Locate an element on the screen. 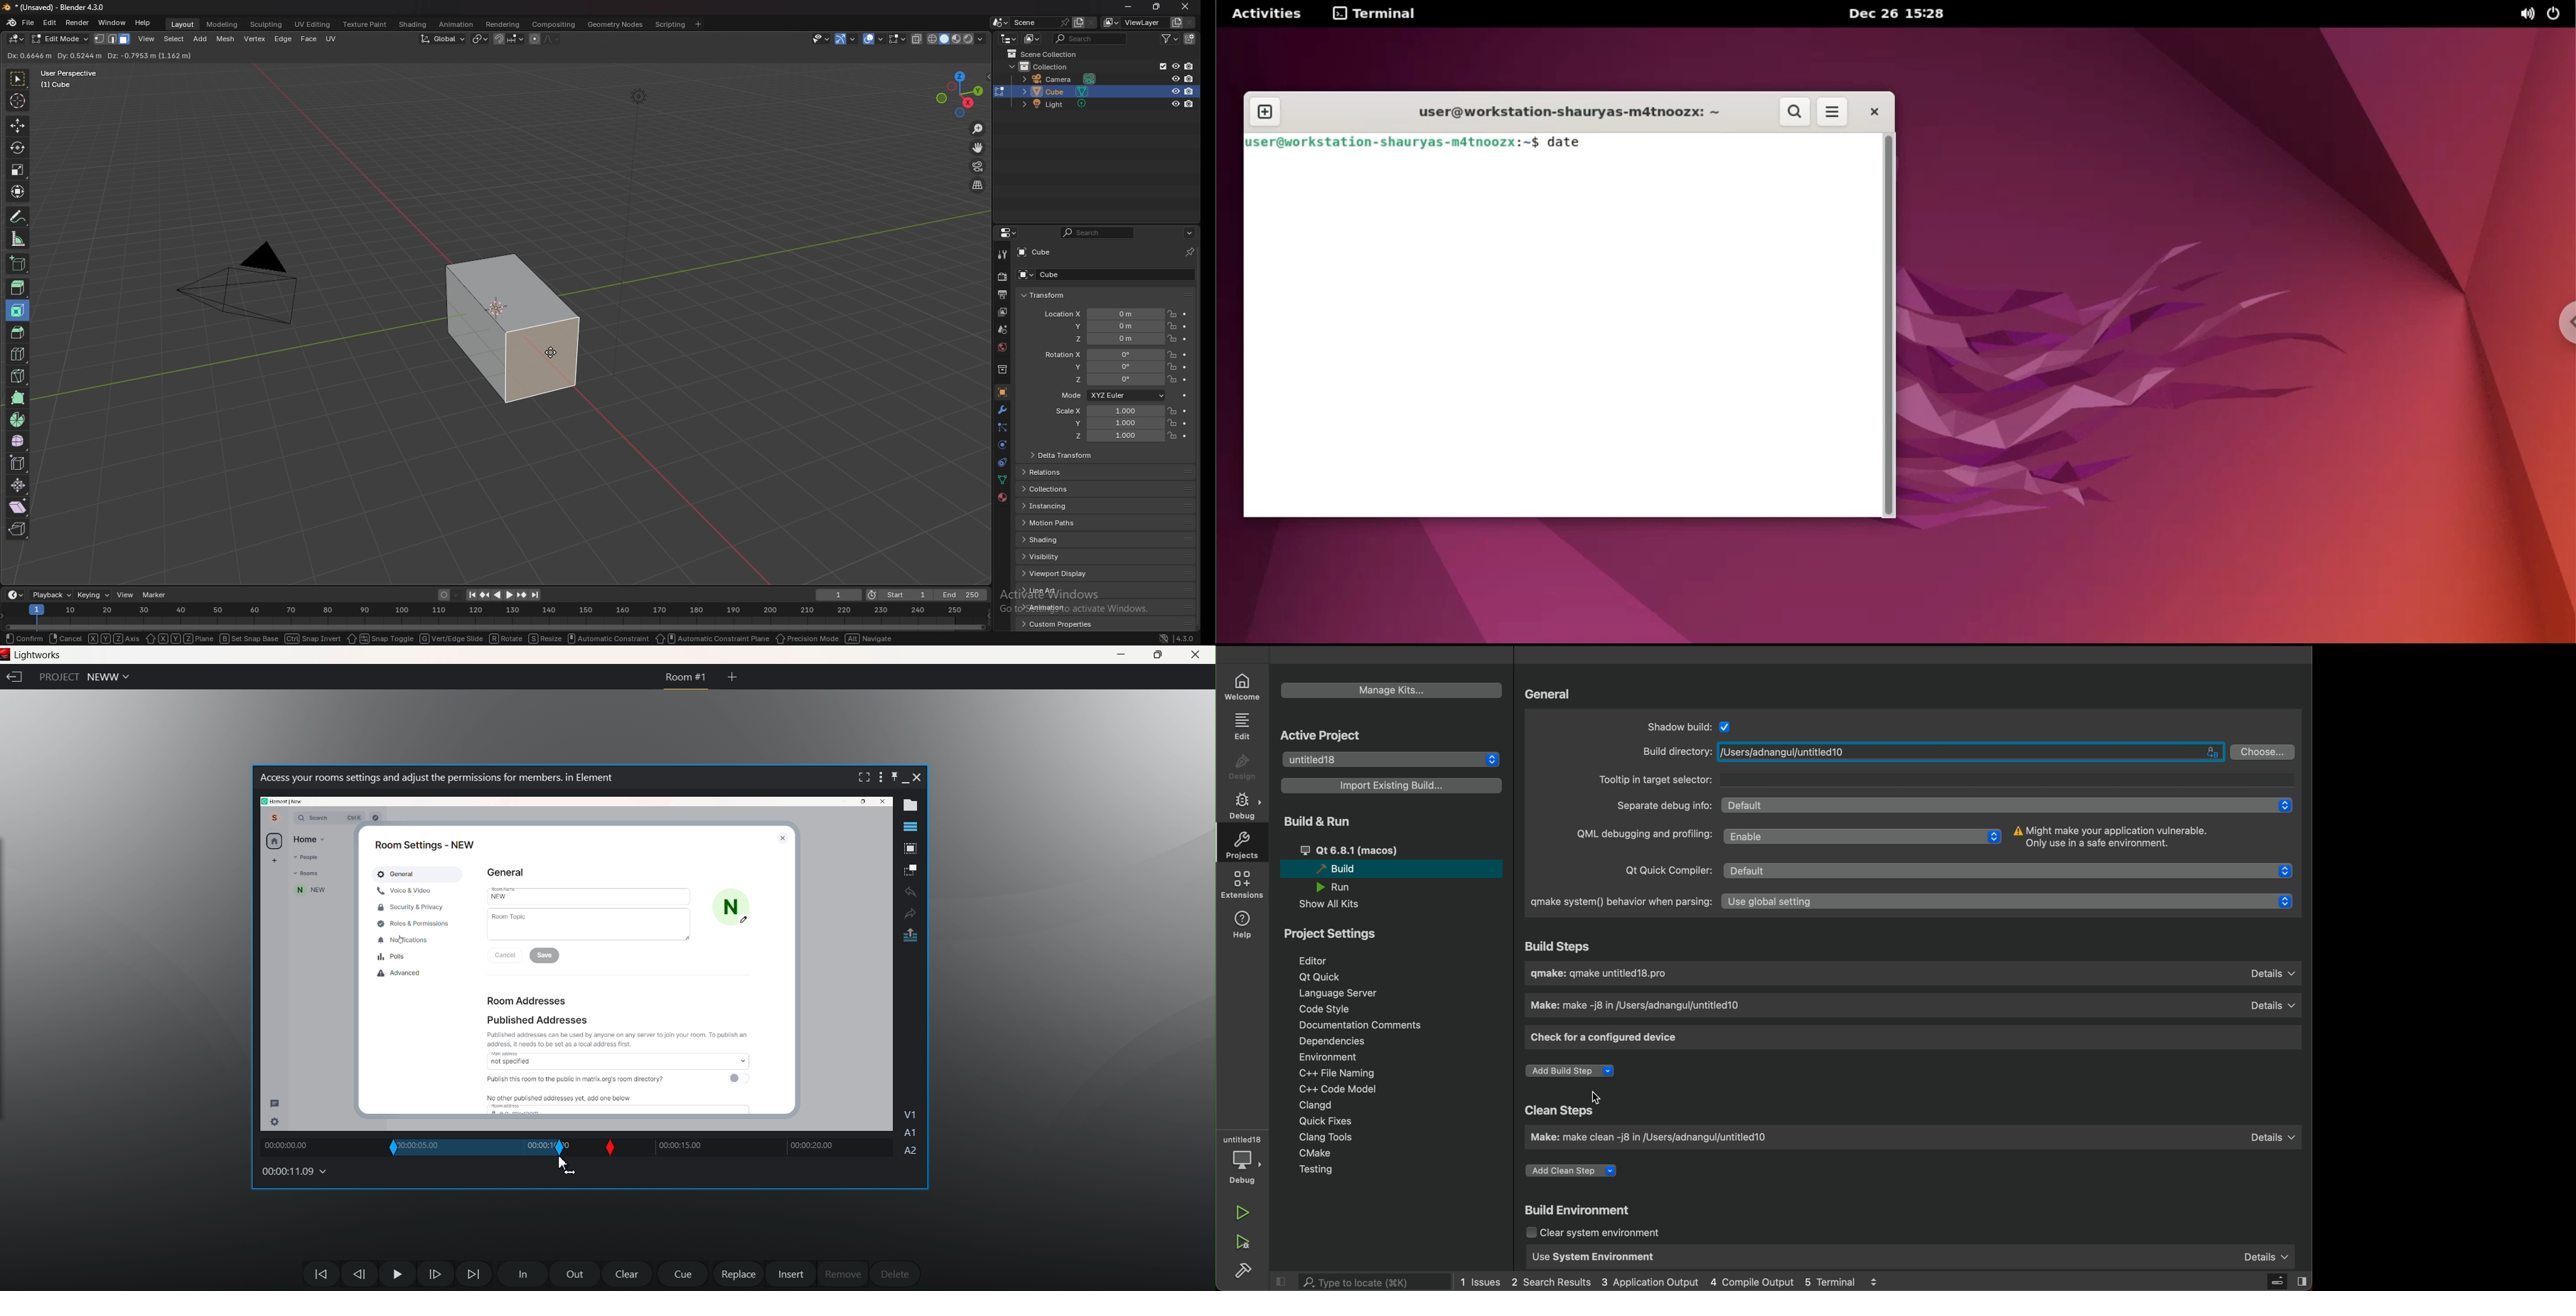 The height and width of the screenshot is (1316, 2576). track is located at coordinates (318, 1147).